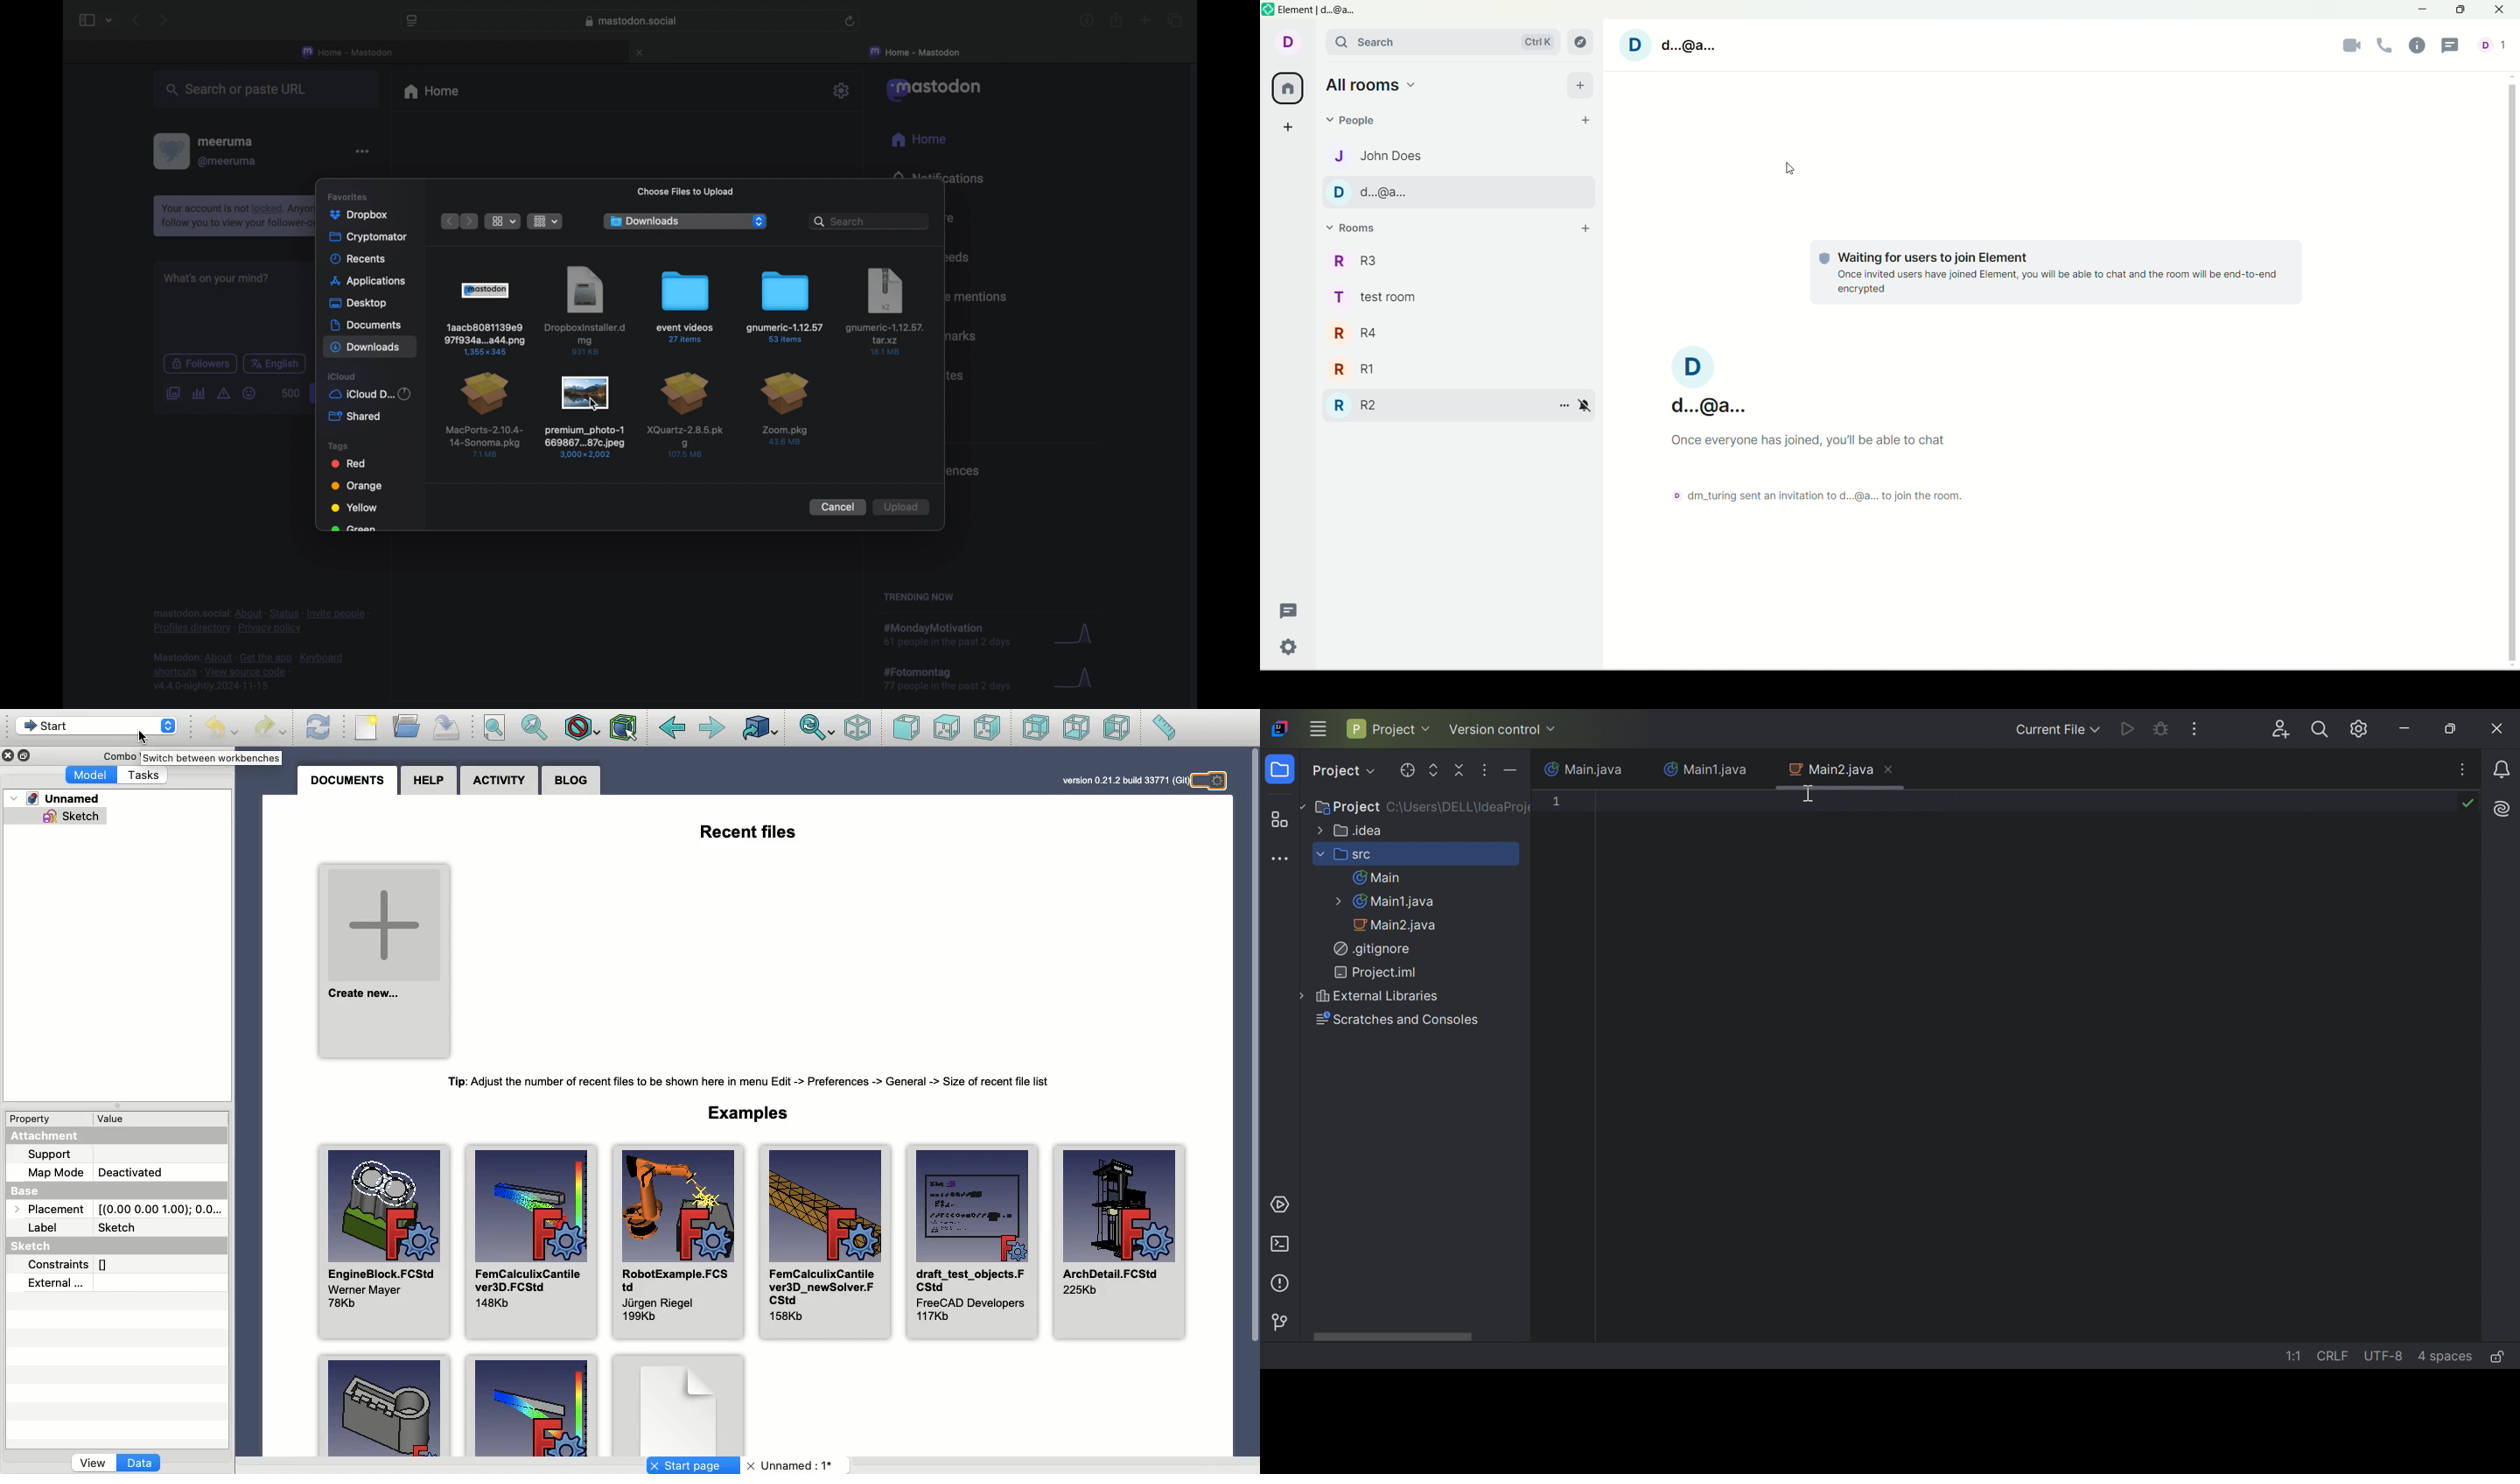  Describe the element at coordinates (141, 1464) in the screenshot. I see `Data` at that location.